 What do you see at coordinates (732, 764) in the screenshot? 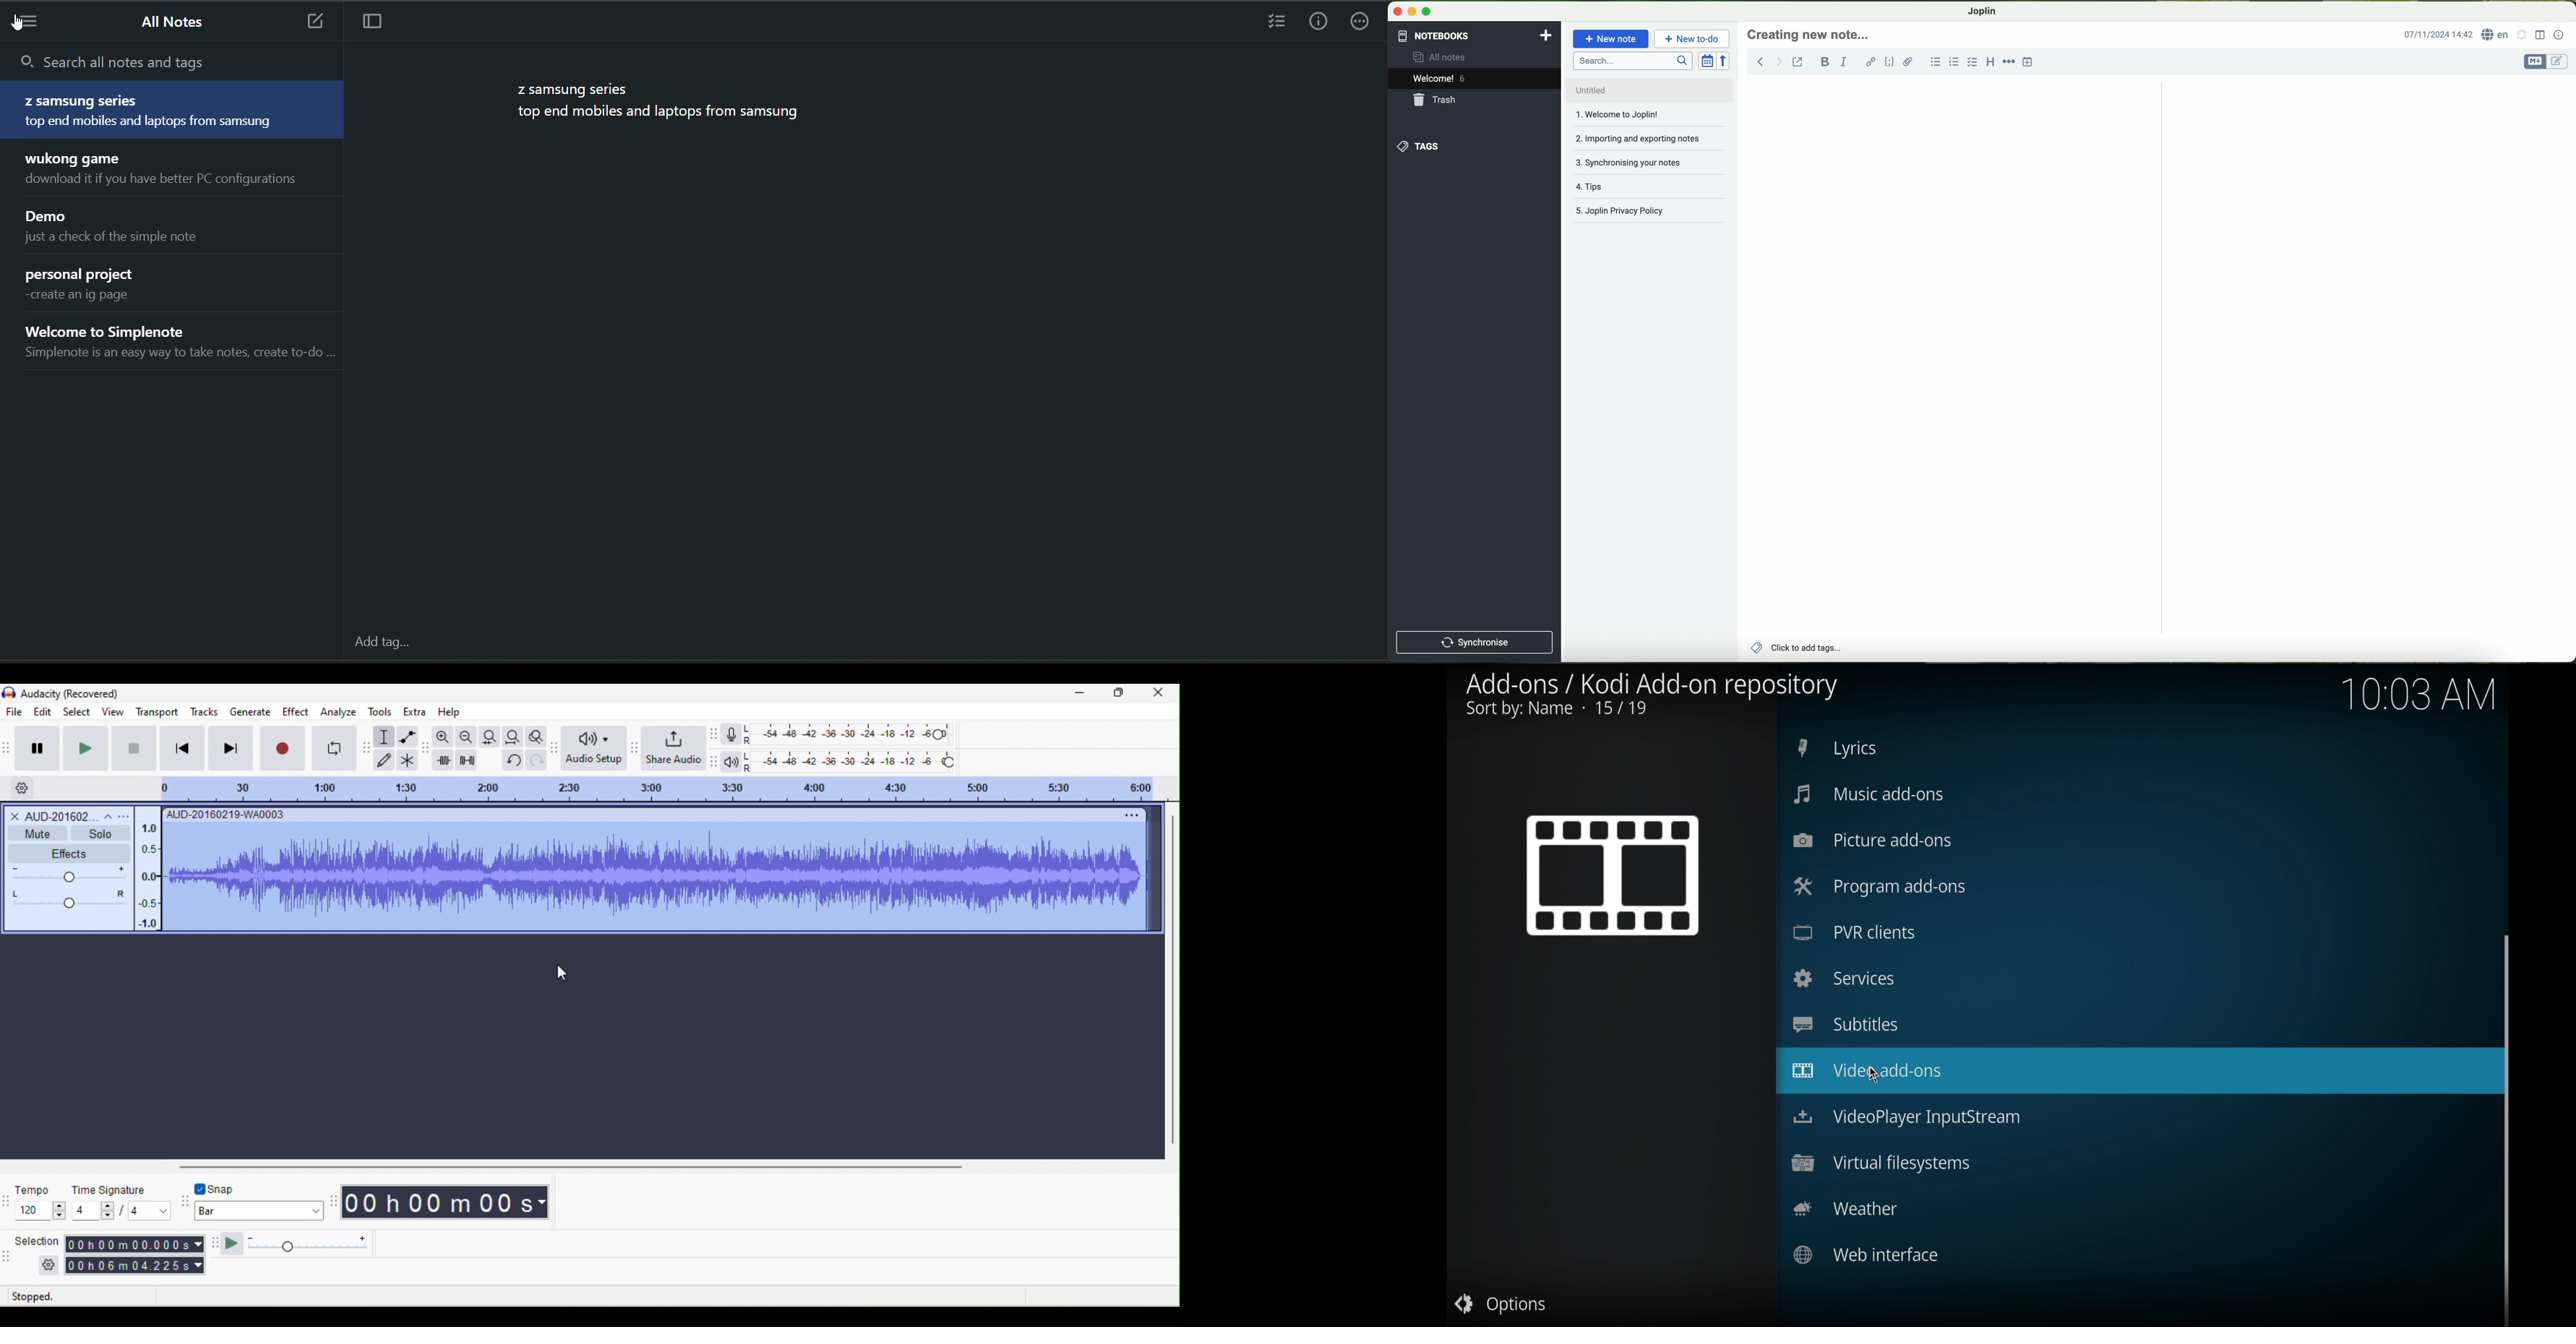
I see `playback meter` at bounding box center [732, 764].